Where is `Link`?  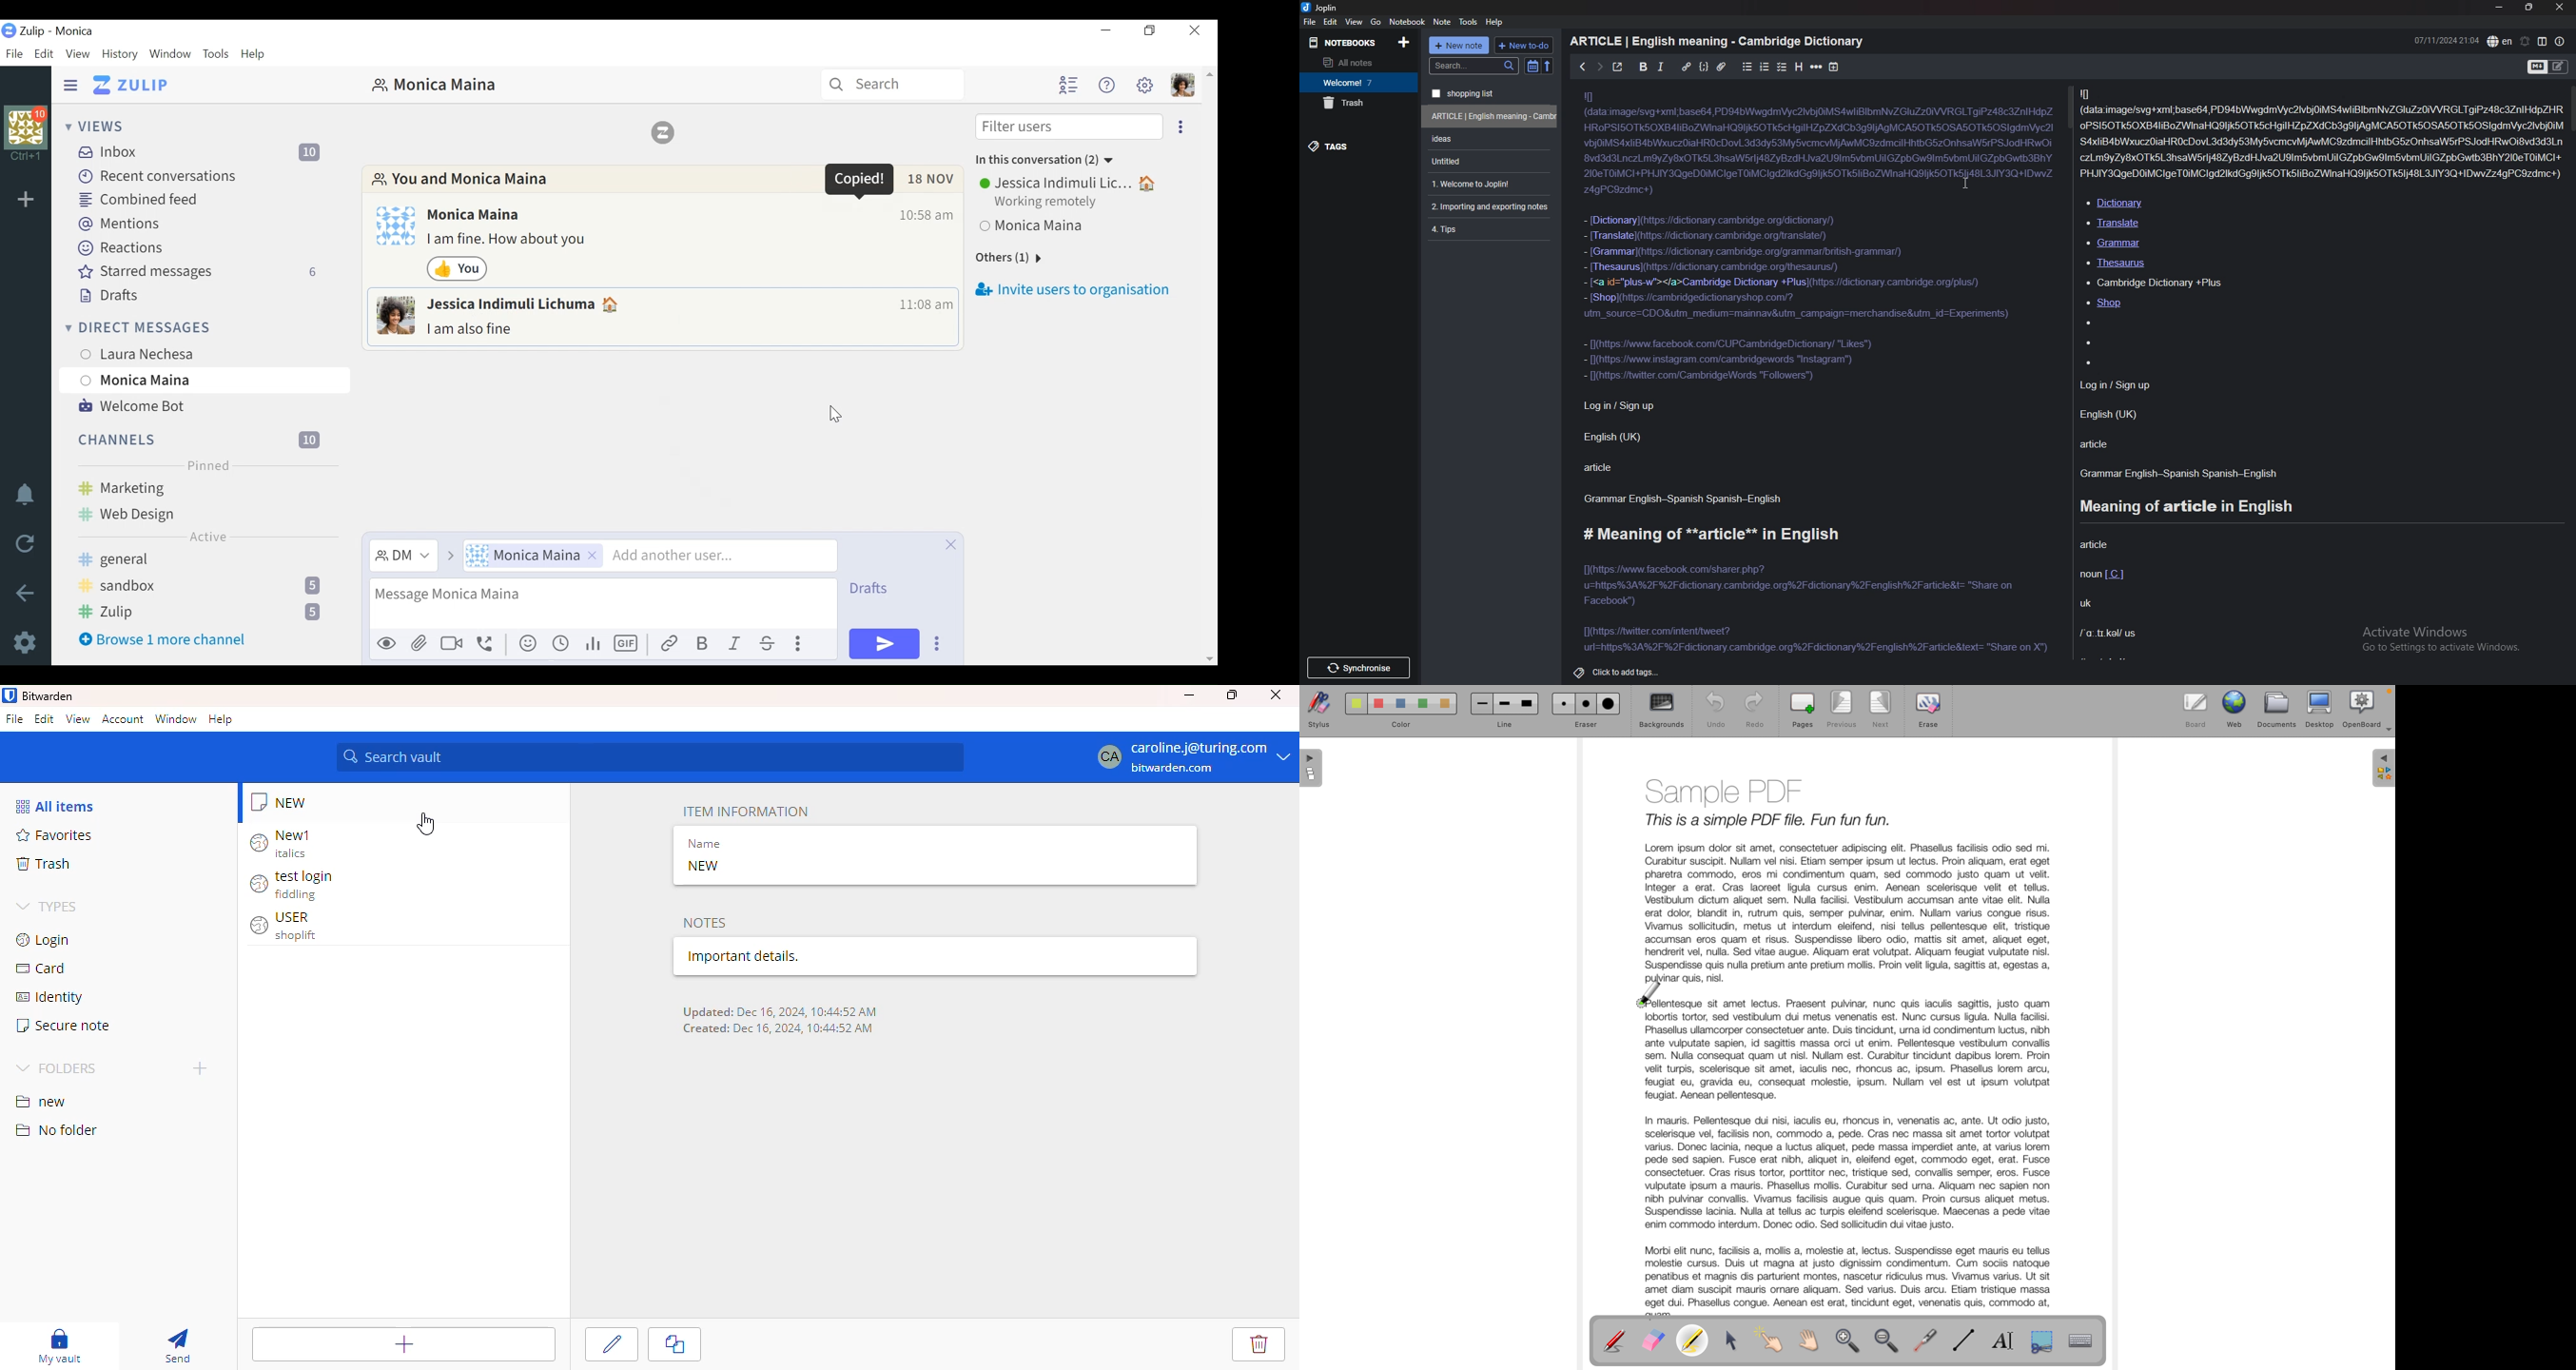
Link is located at coordinates (669, 644).